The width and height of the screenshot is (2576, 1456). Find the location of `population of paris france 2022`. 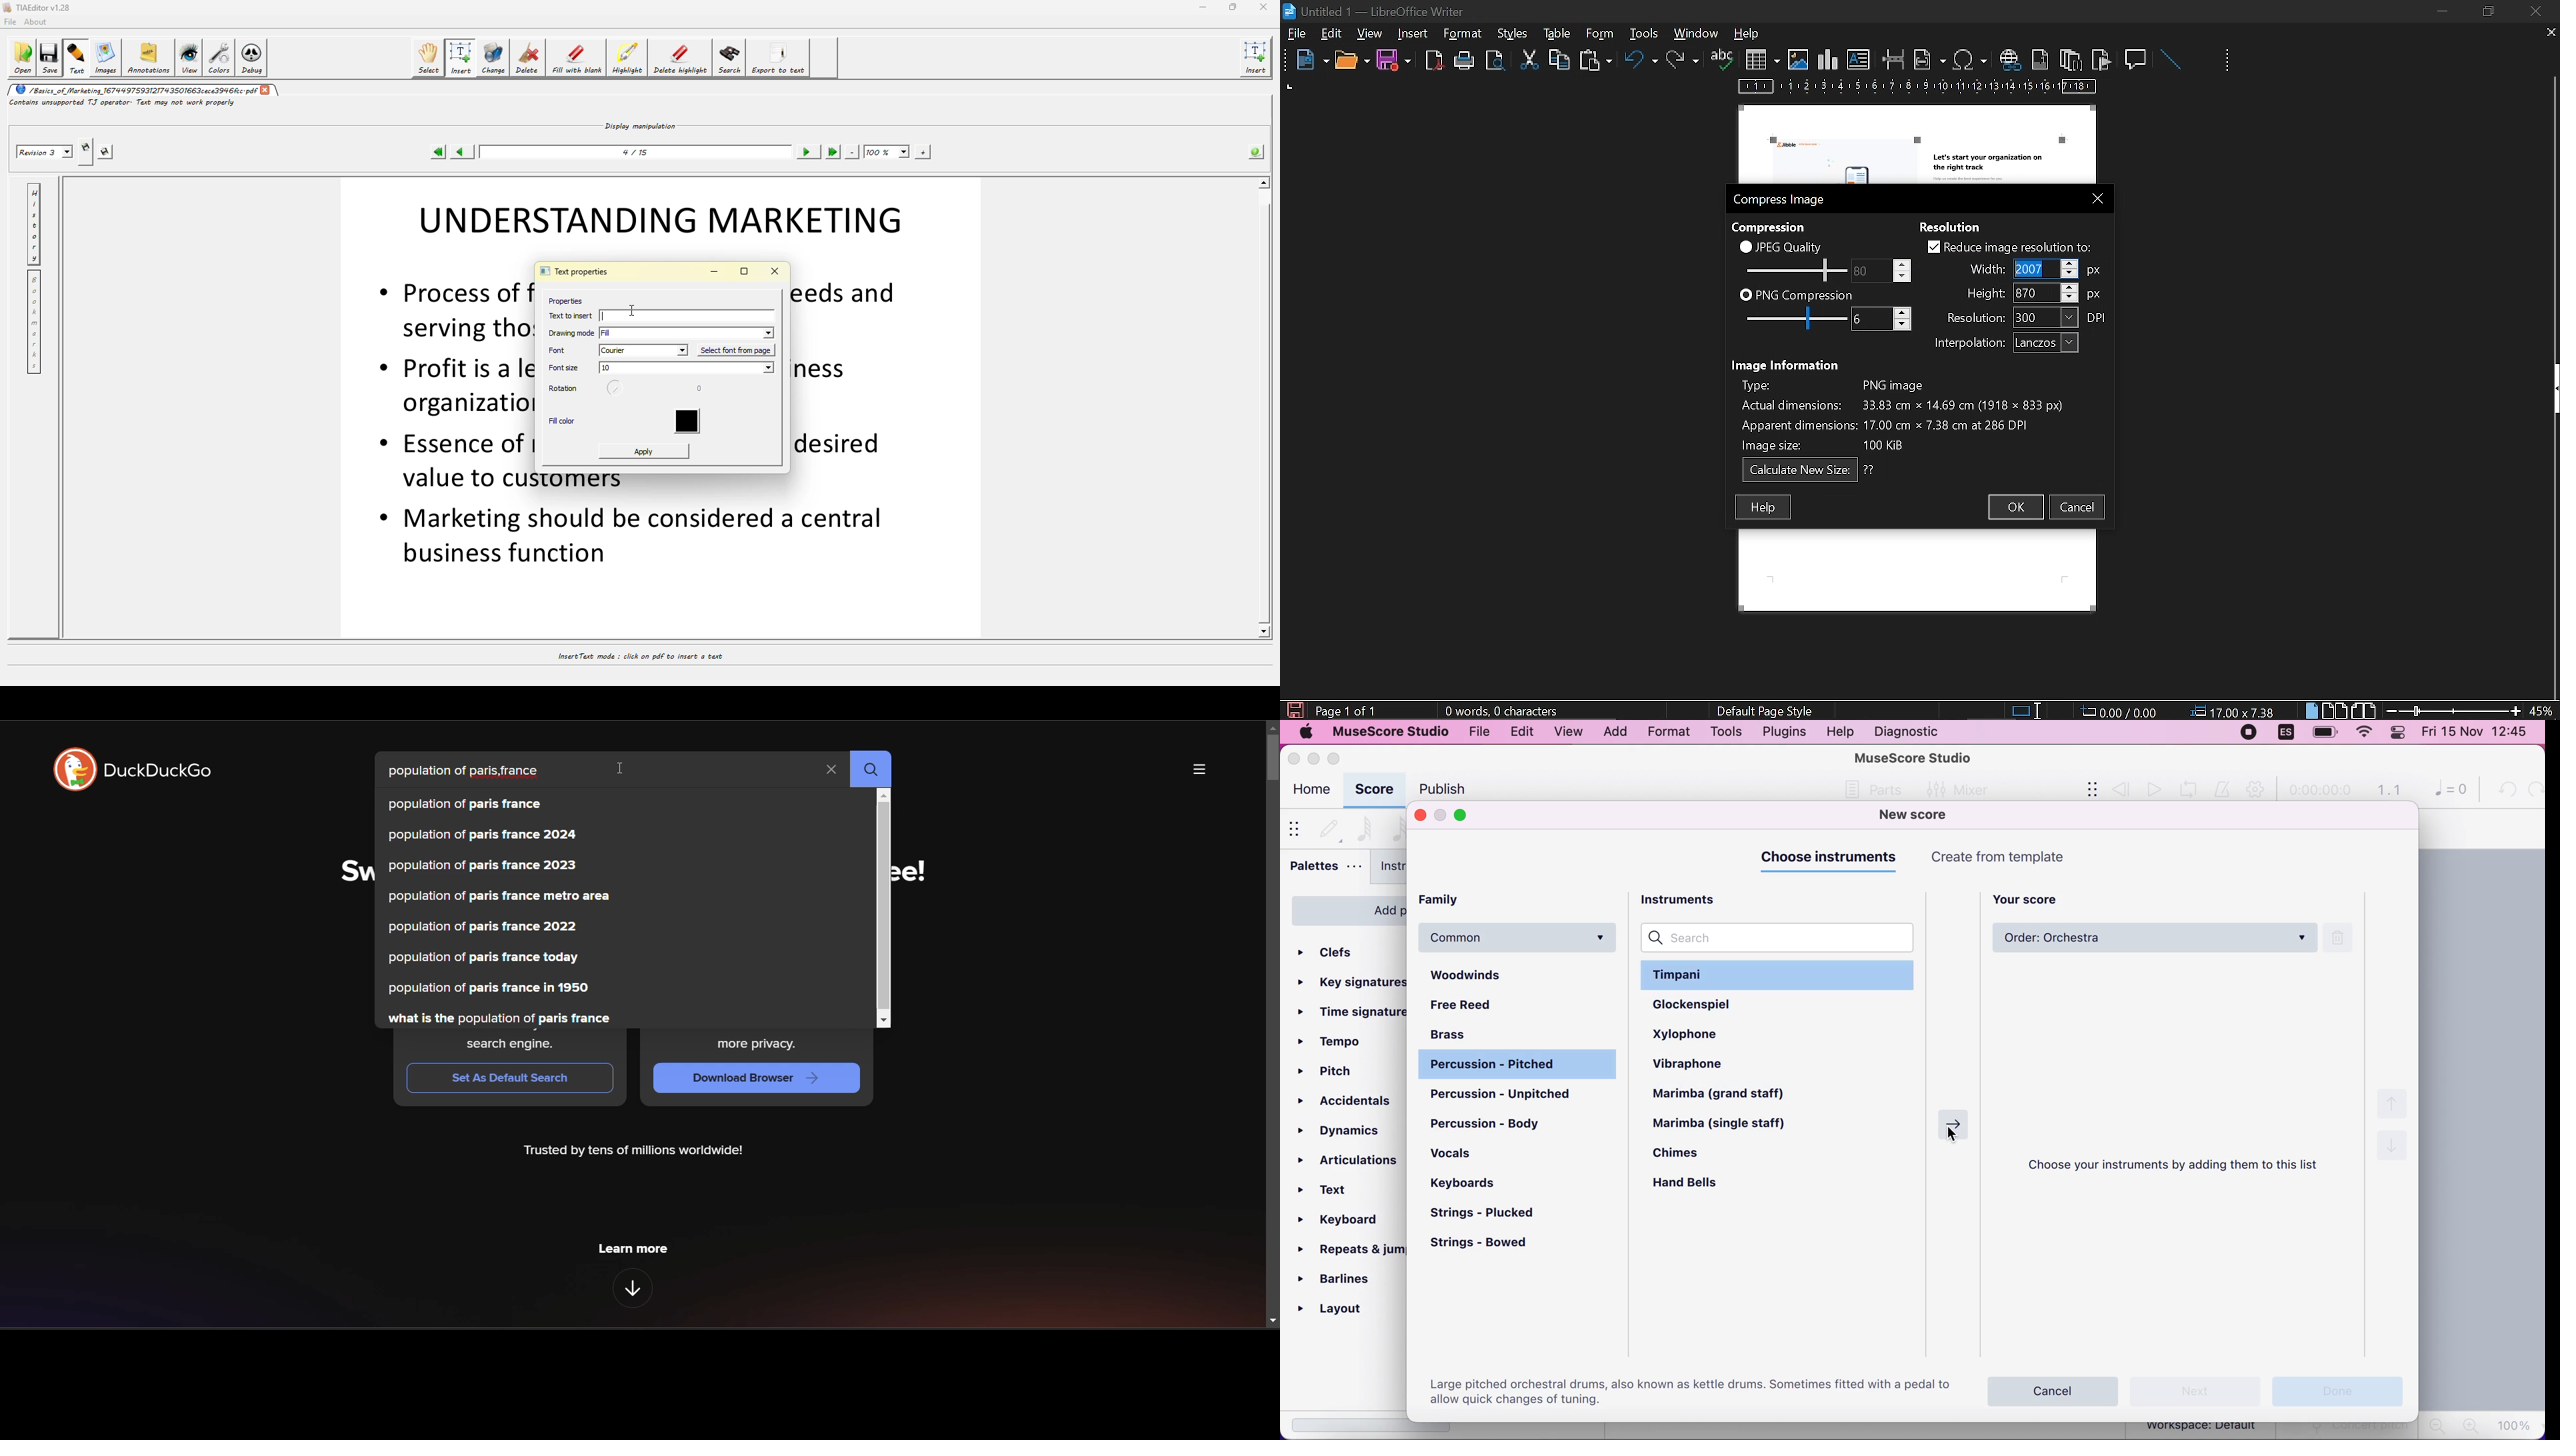

population of paris france 2022 is located at coordinates (485, 929).